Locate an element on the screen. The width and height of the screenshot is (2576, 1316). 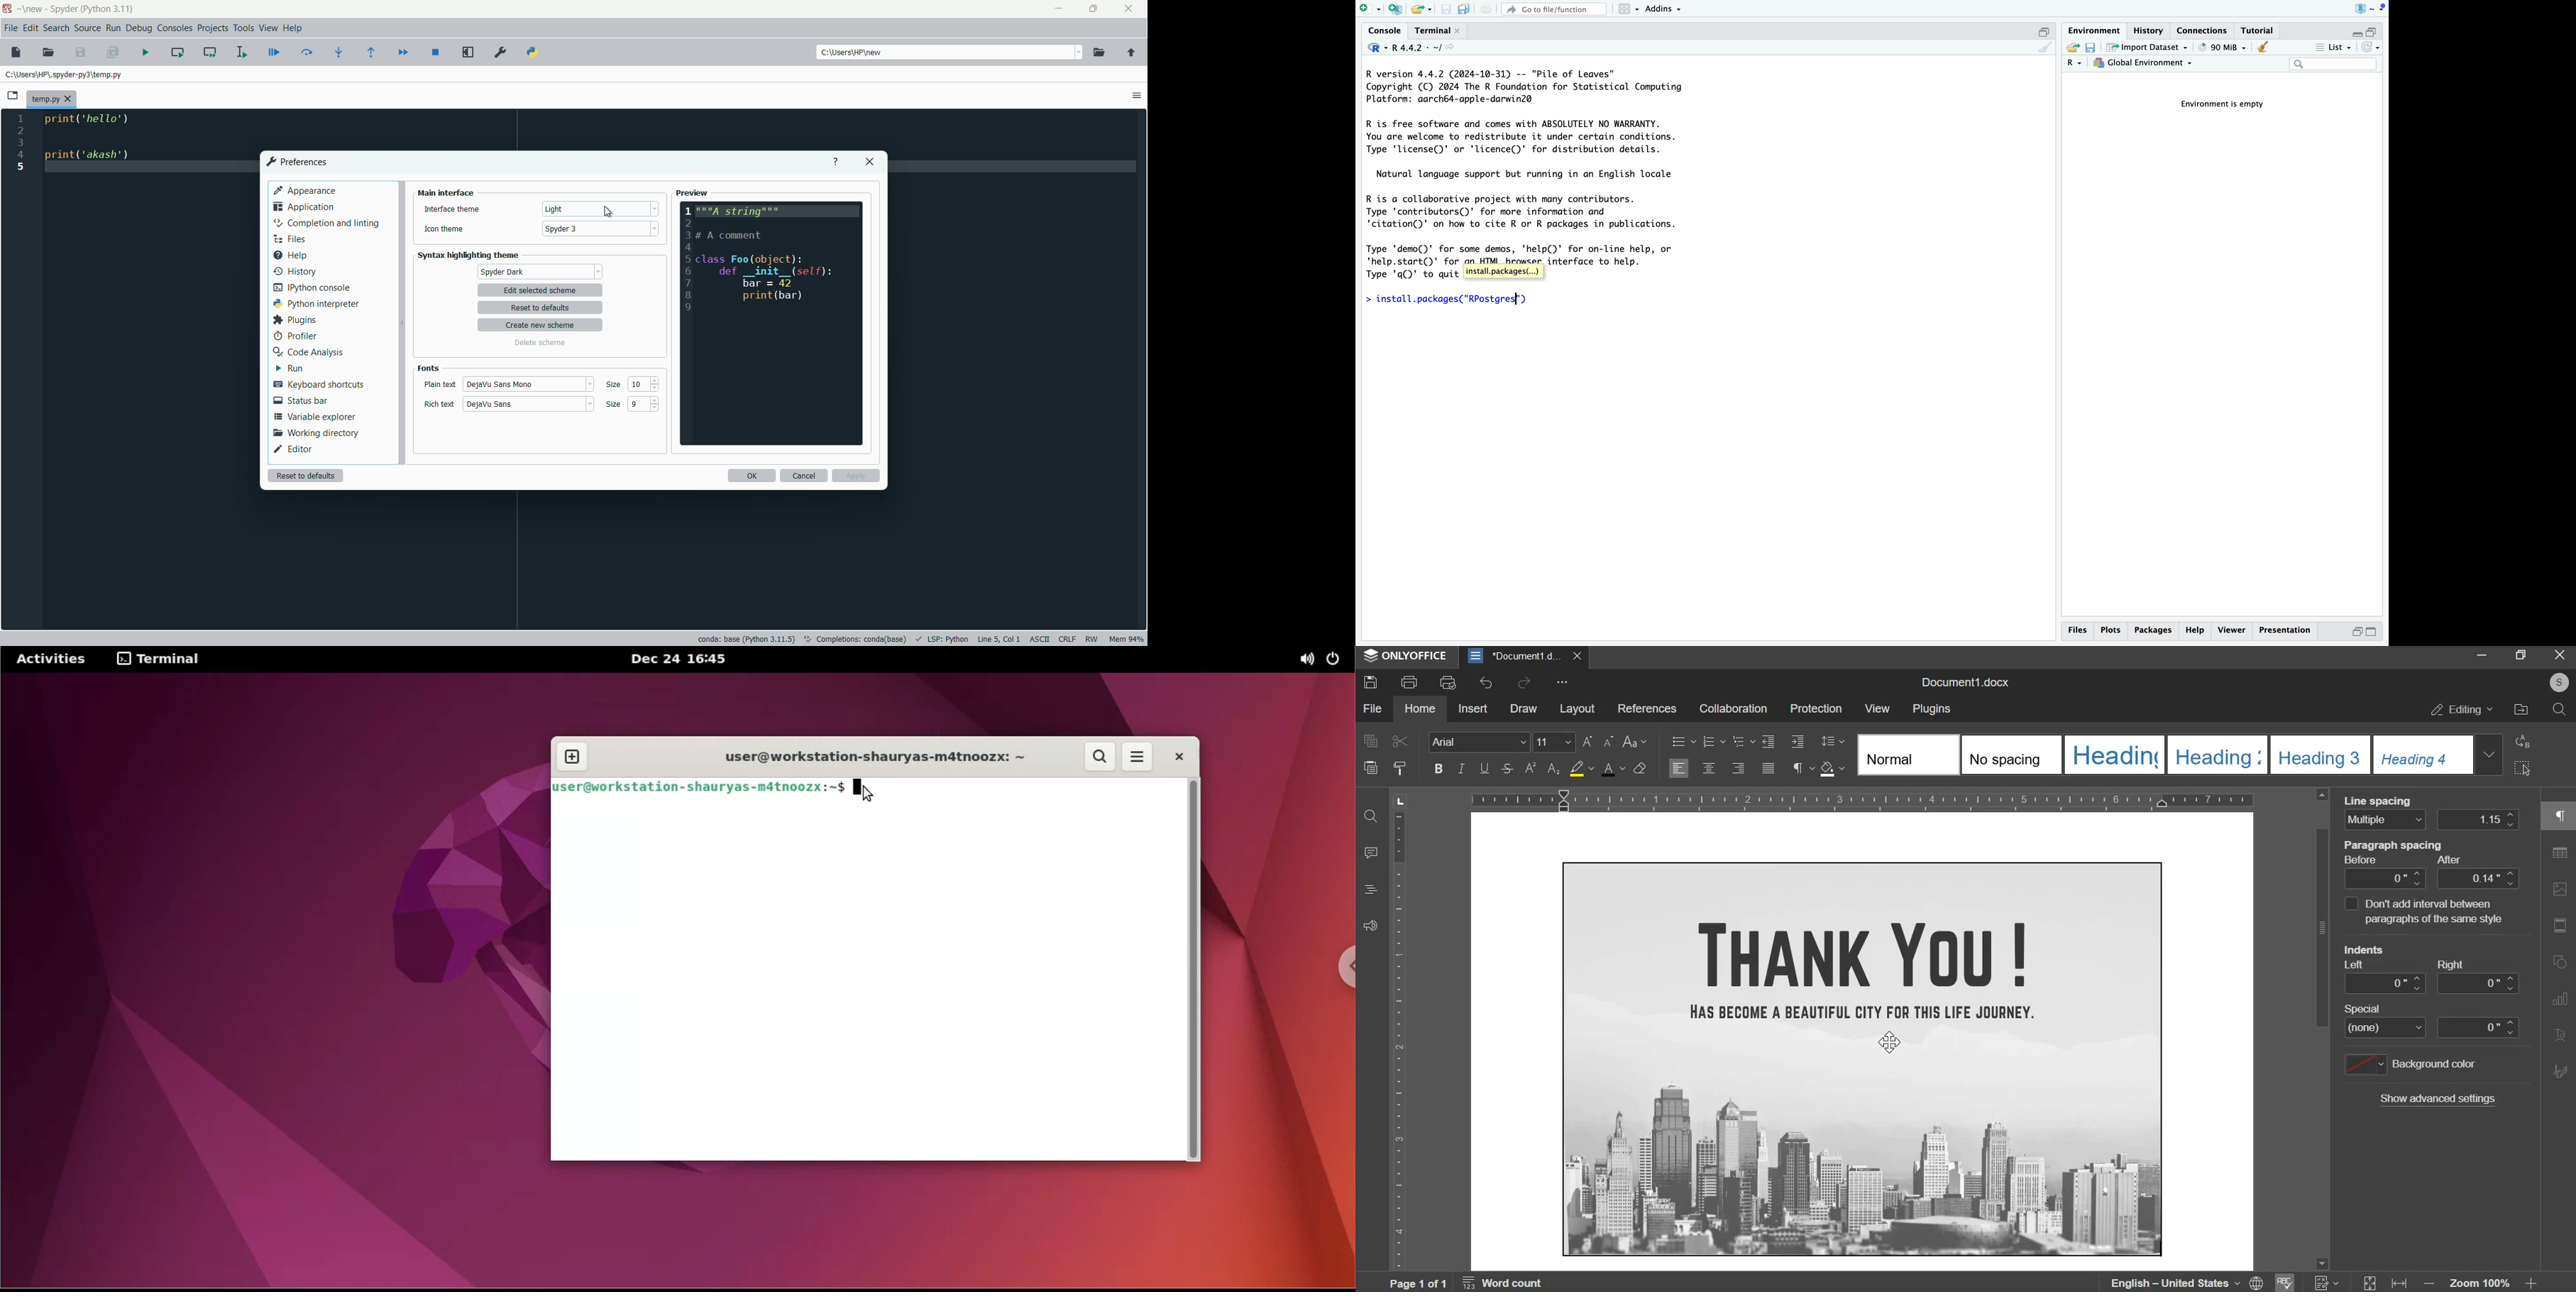
files is located at coordinates (288, 239).